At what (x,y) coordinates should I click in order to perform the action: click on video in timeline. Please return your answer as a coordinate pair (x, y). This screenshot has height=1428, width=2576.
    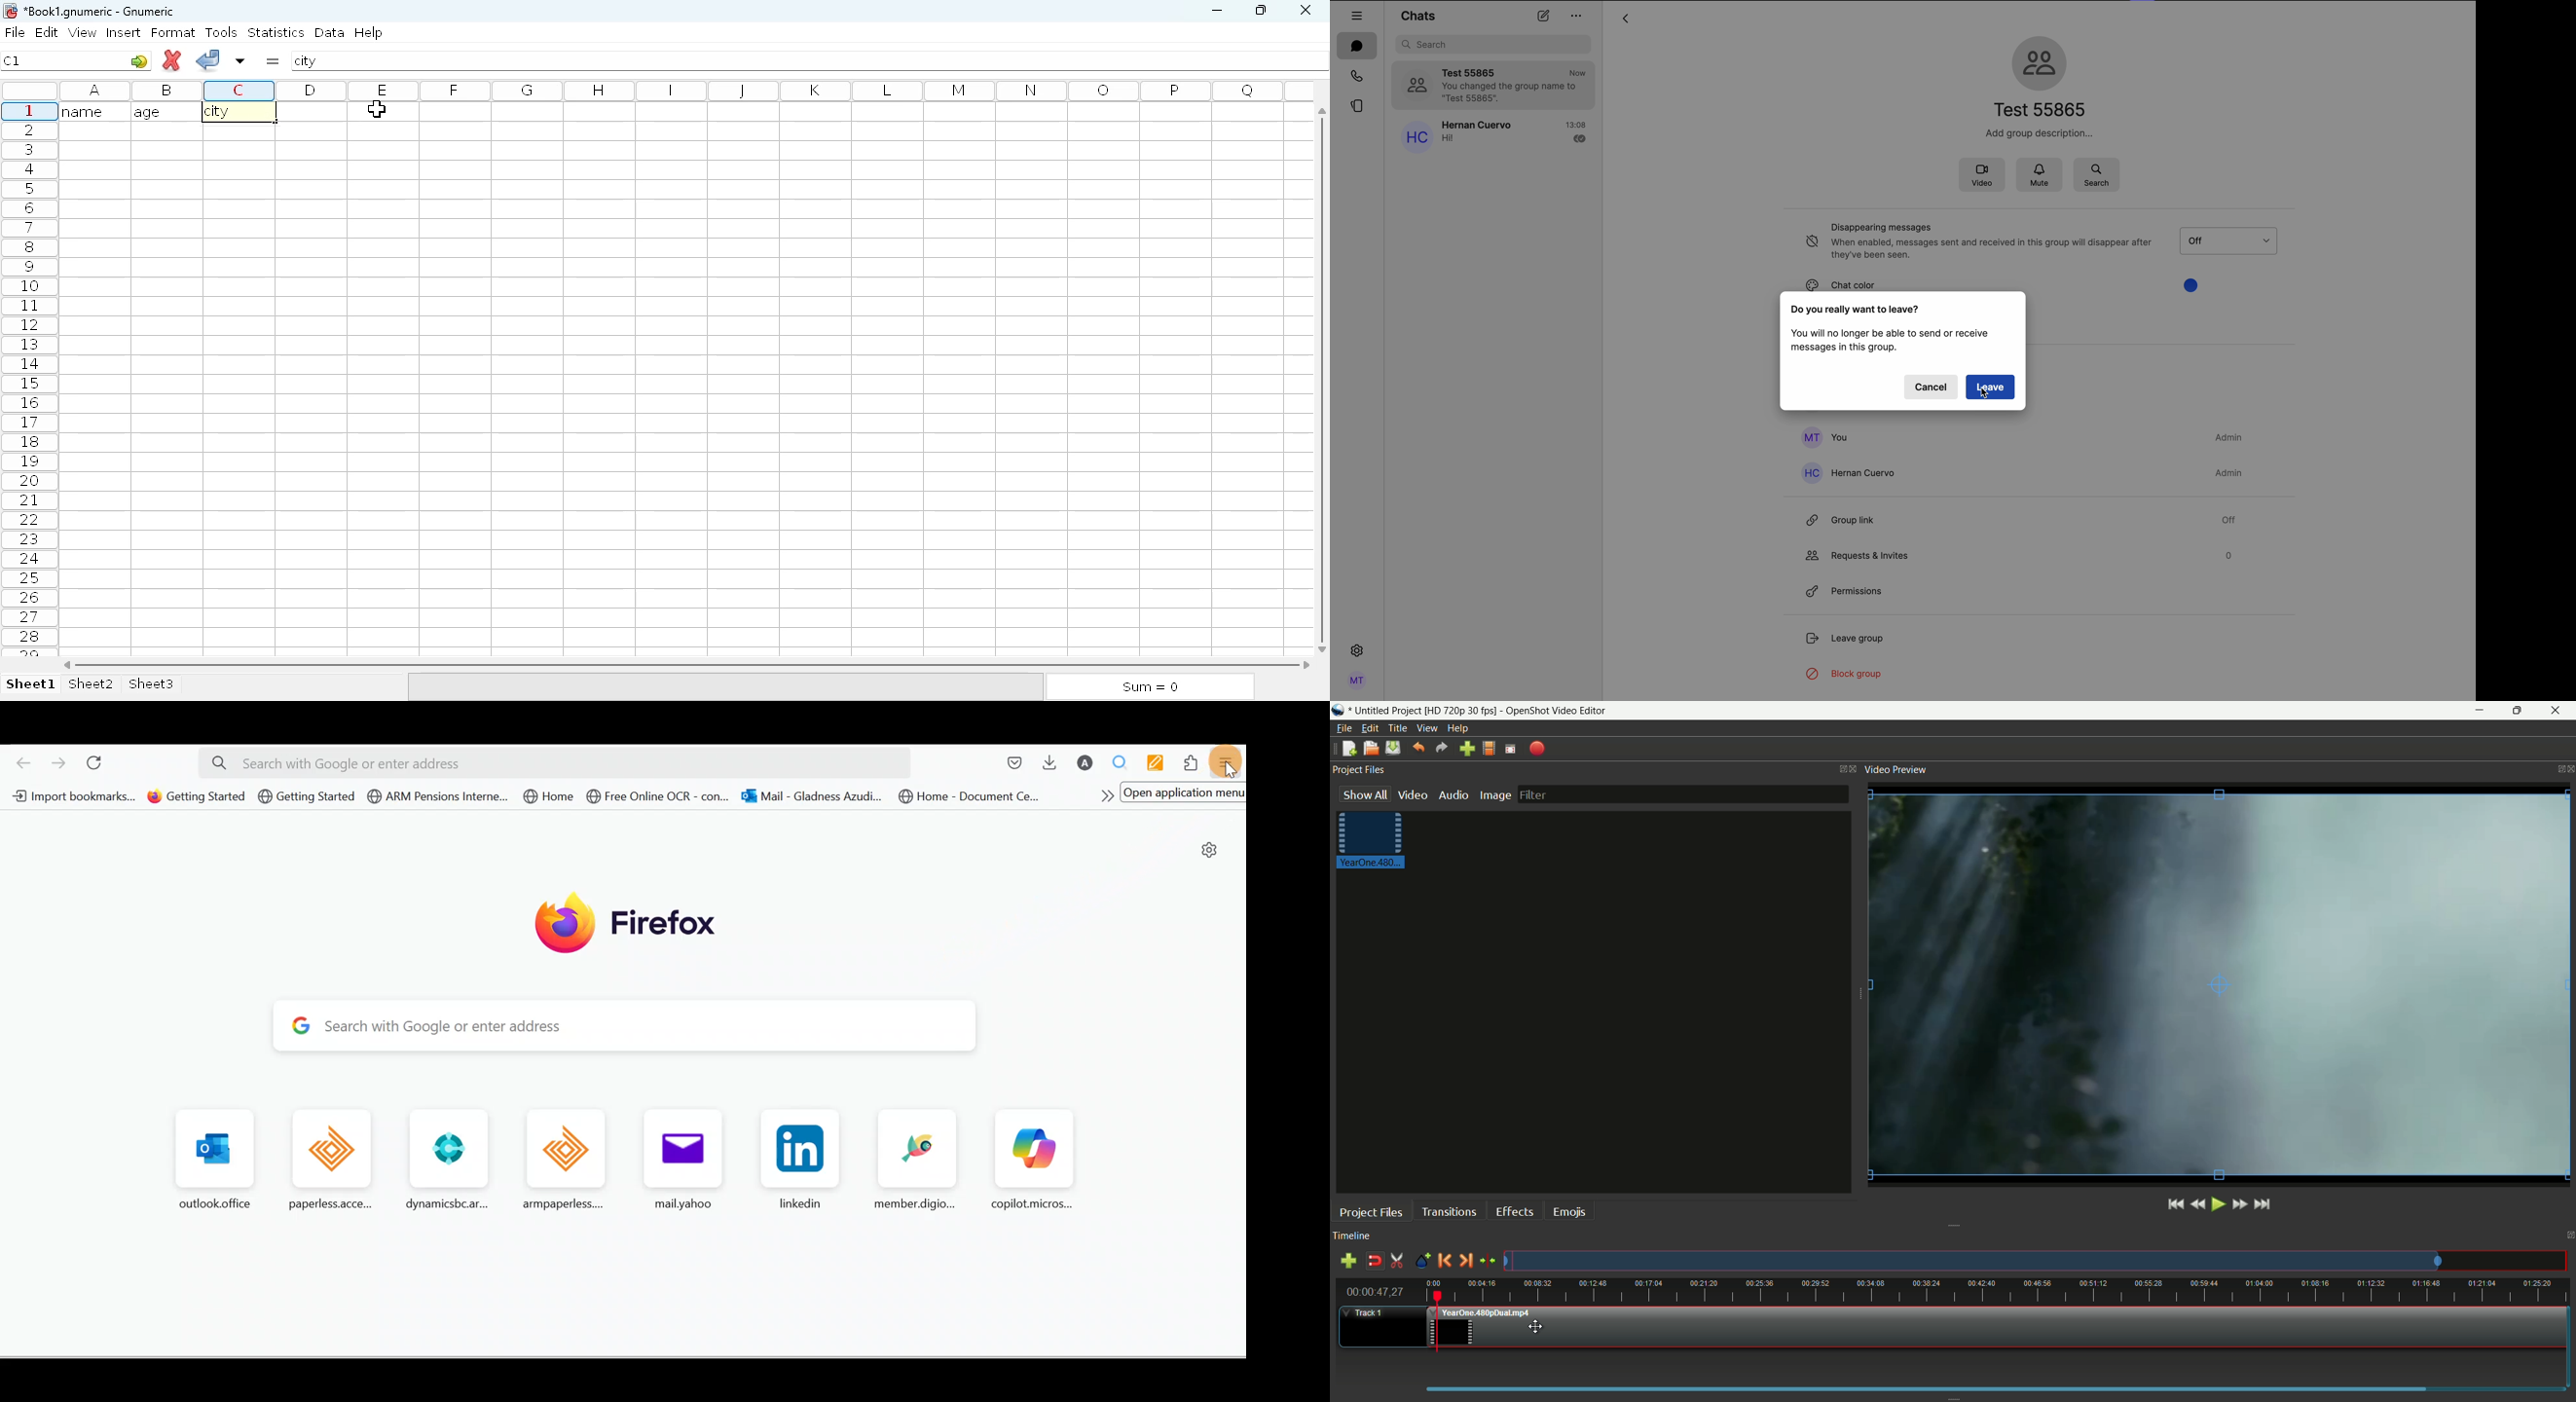
    Looking at the image, I should click on (1996, 1328).